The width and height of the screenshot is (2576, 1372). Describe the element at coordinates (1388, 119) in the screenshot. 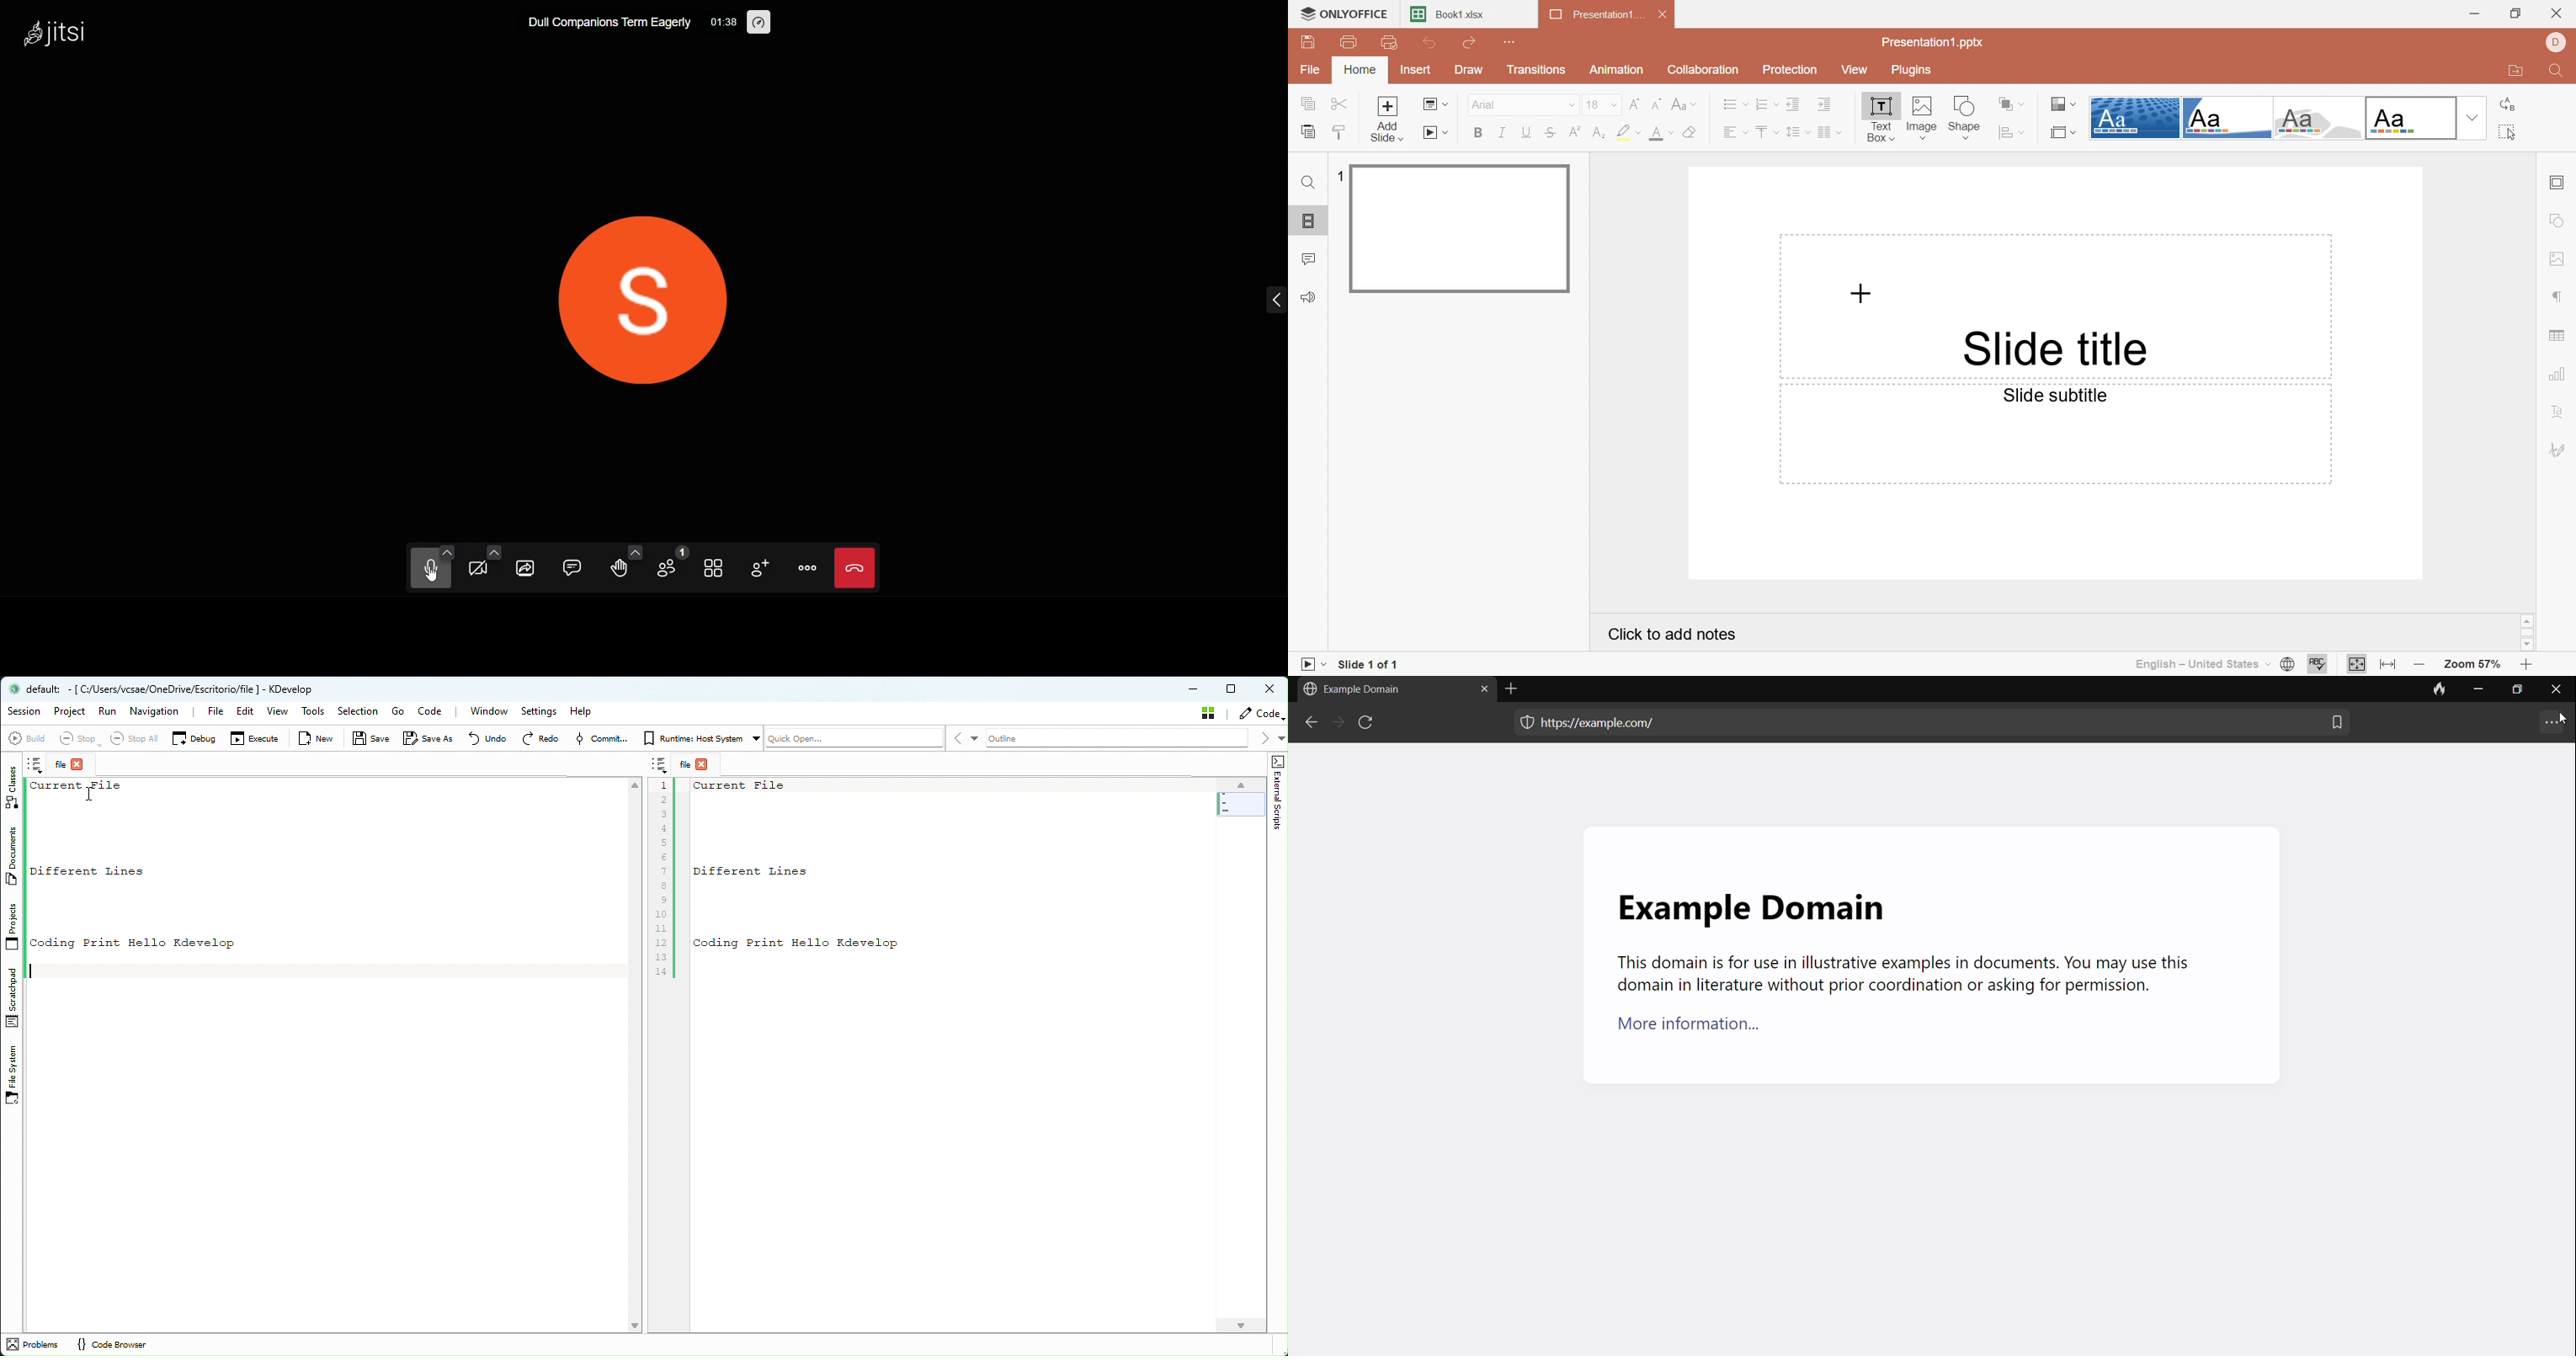

I see `Add slide` at that location.